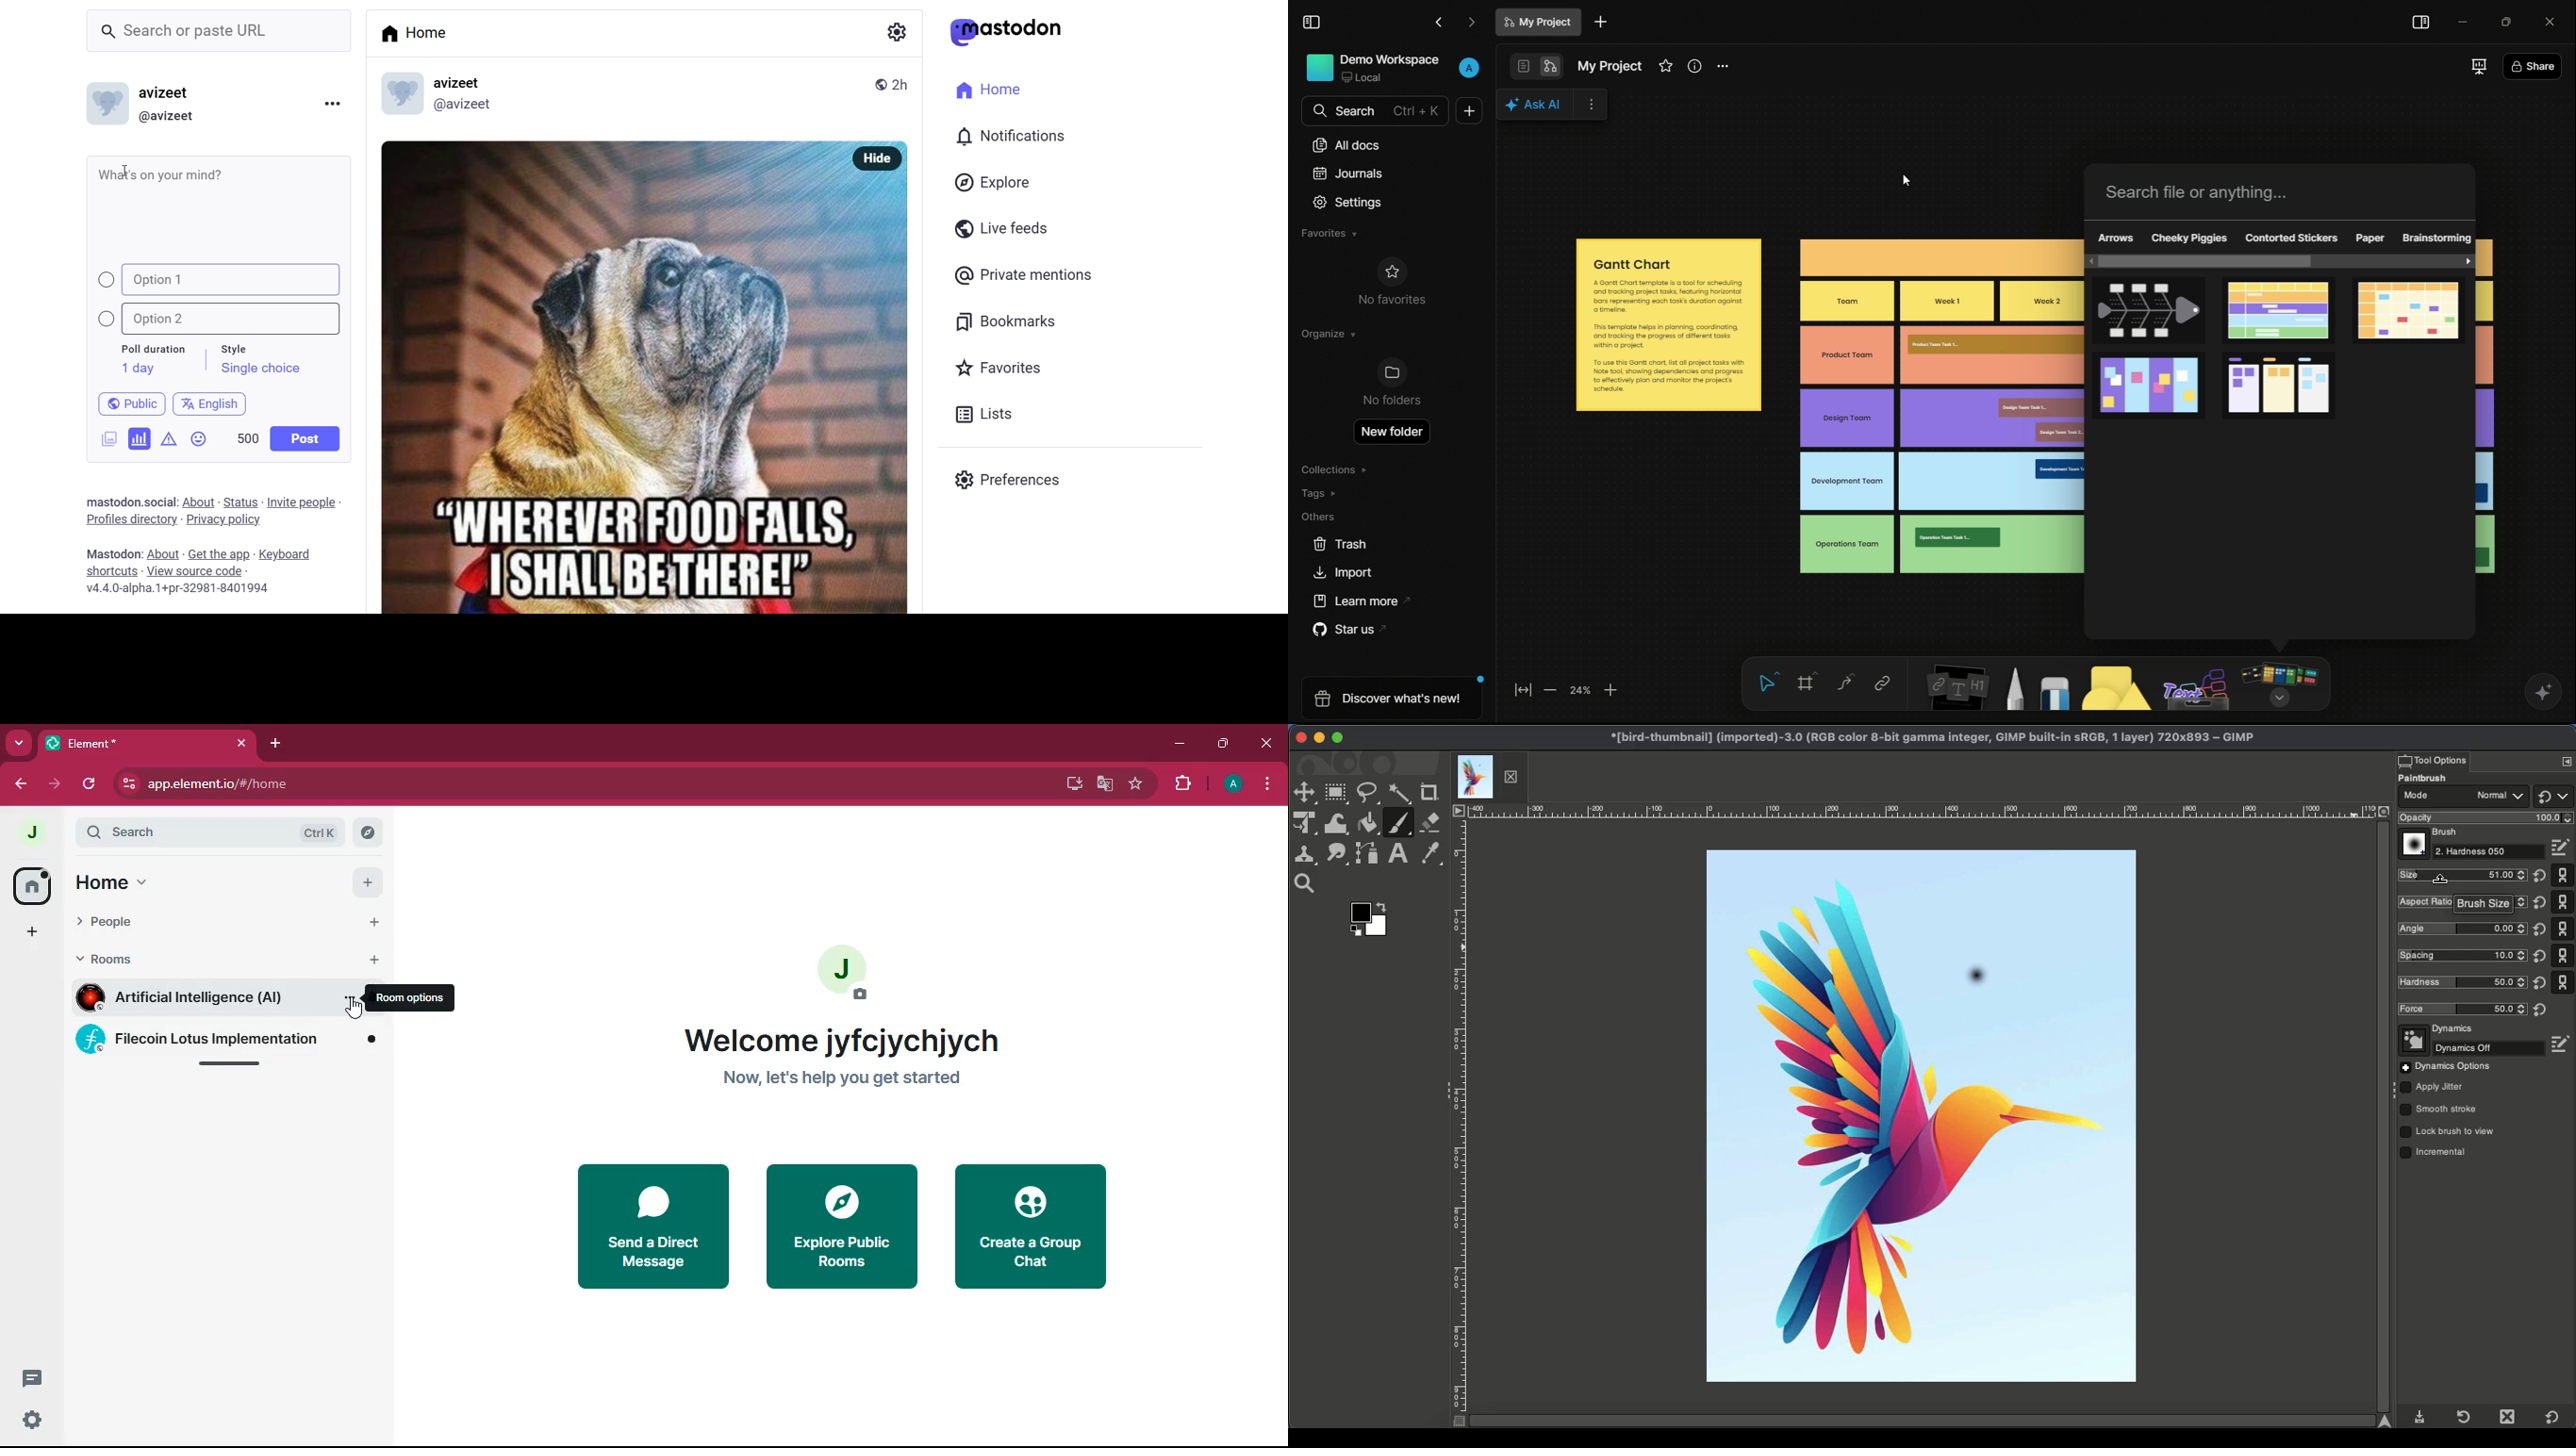 Image resolution: width=2576 pixels, height=1456 pixels. Describe the element at coordinates (845, 971) in the screenshot. I see `profile picture` at that location.